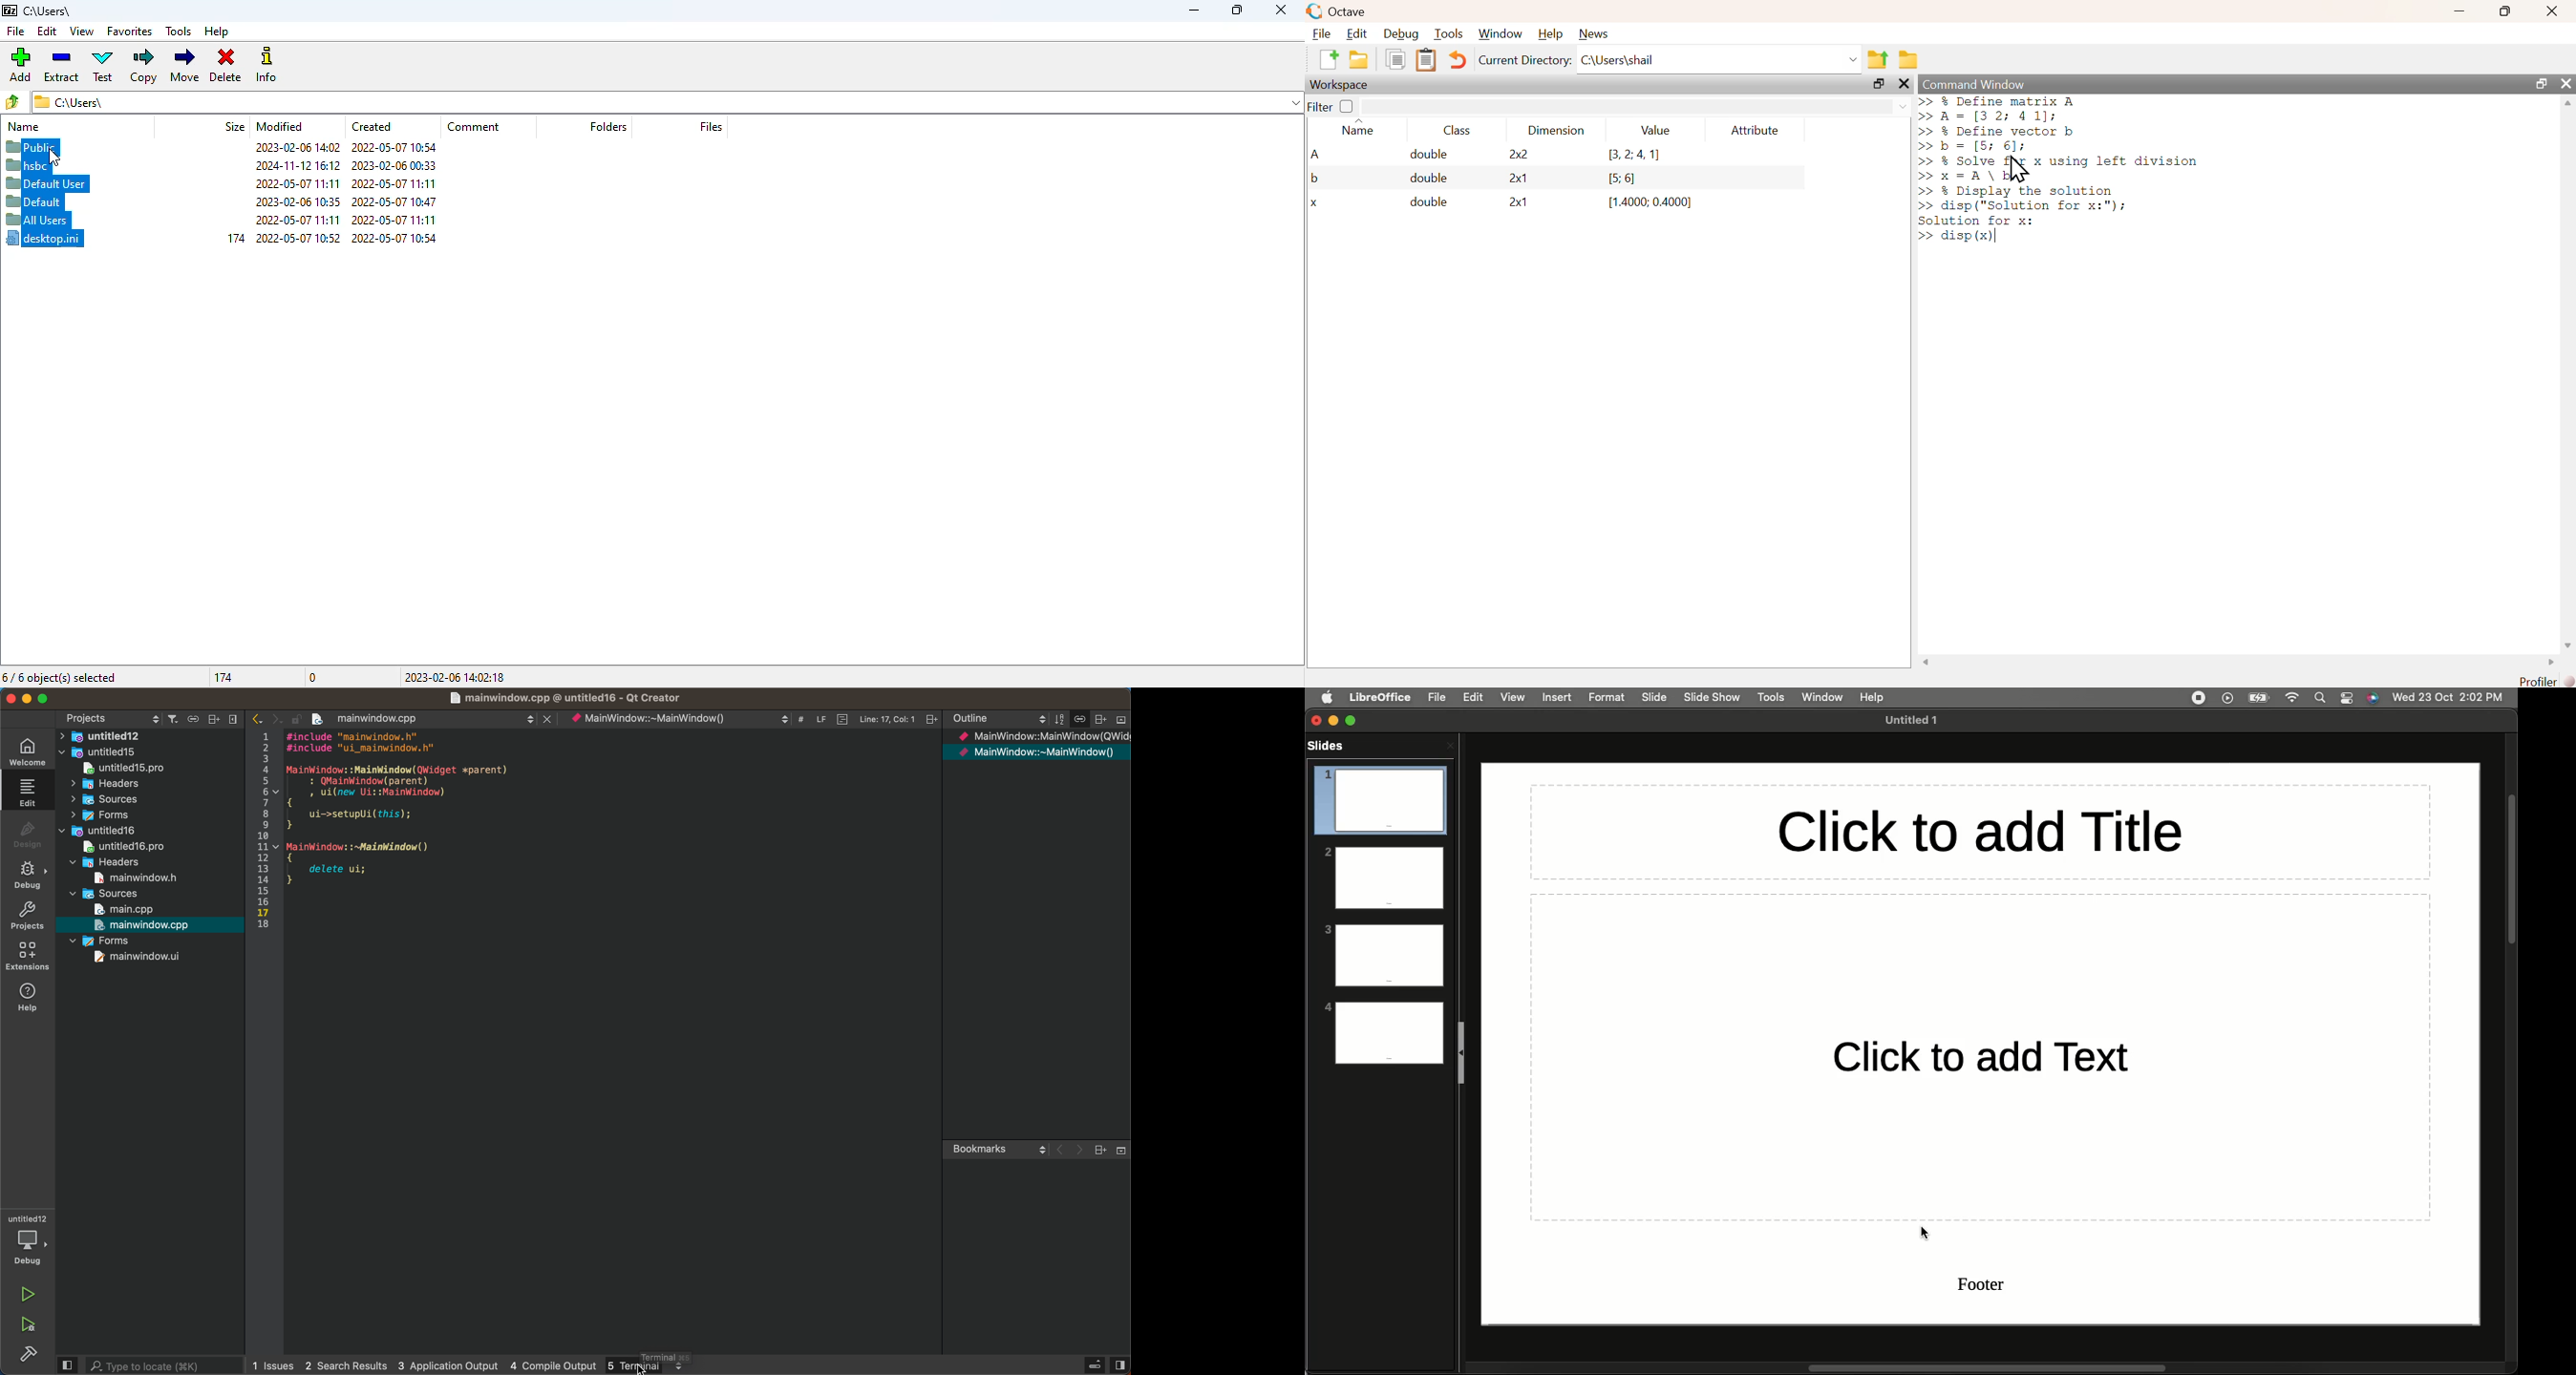 Image resolution: width=2576 pixels, height=1400 pixels. I want to click on desktop.ini selected, so click(42, 238).